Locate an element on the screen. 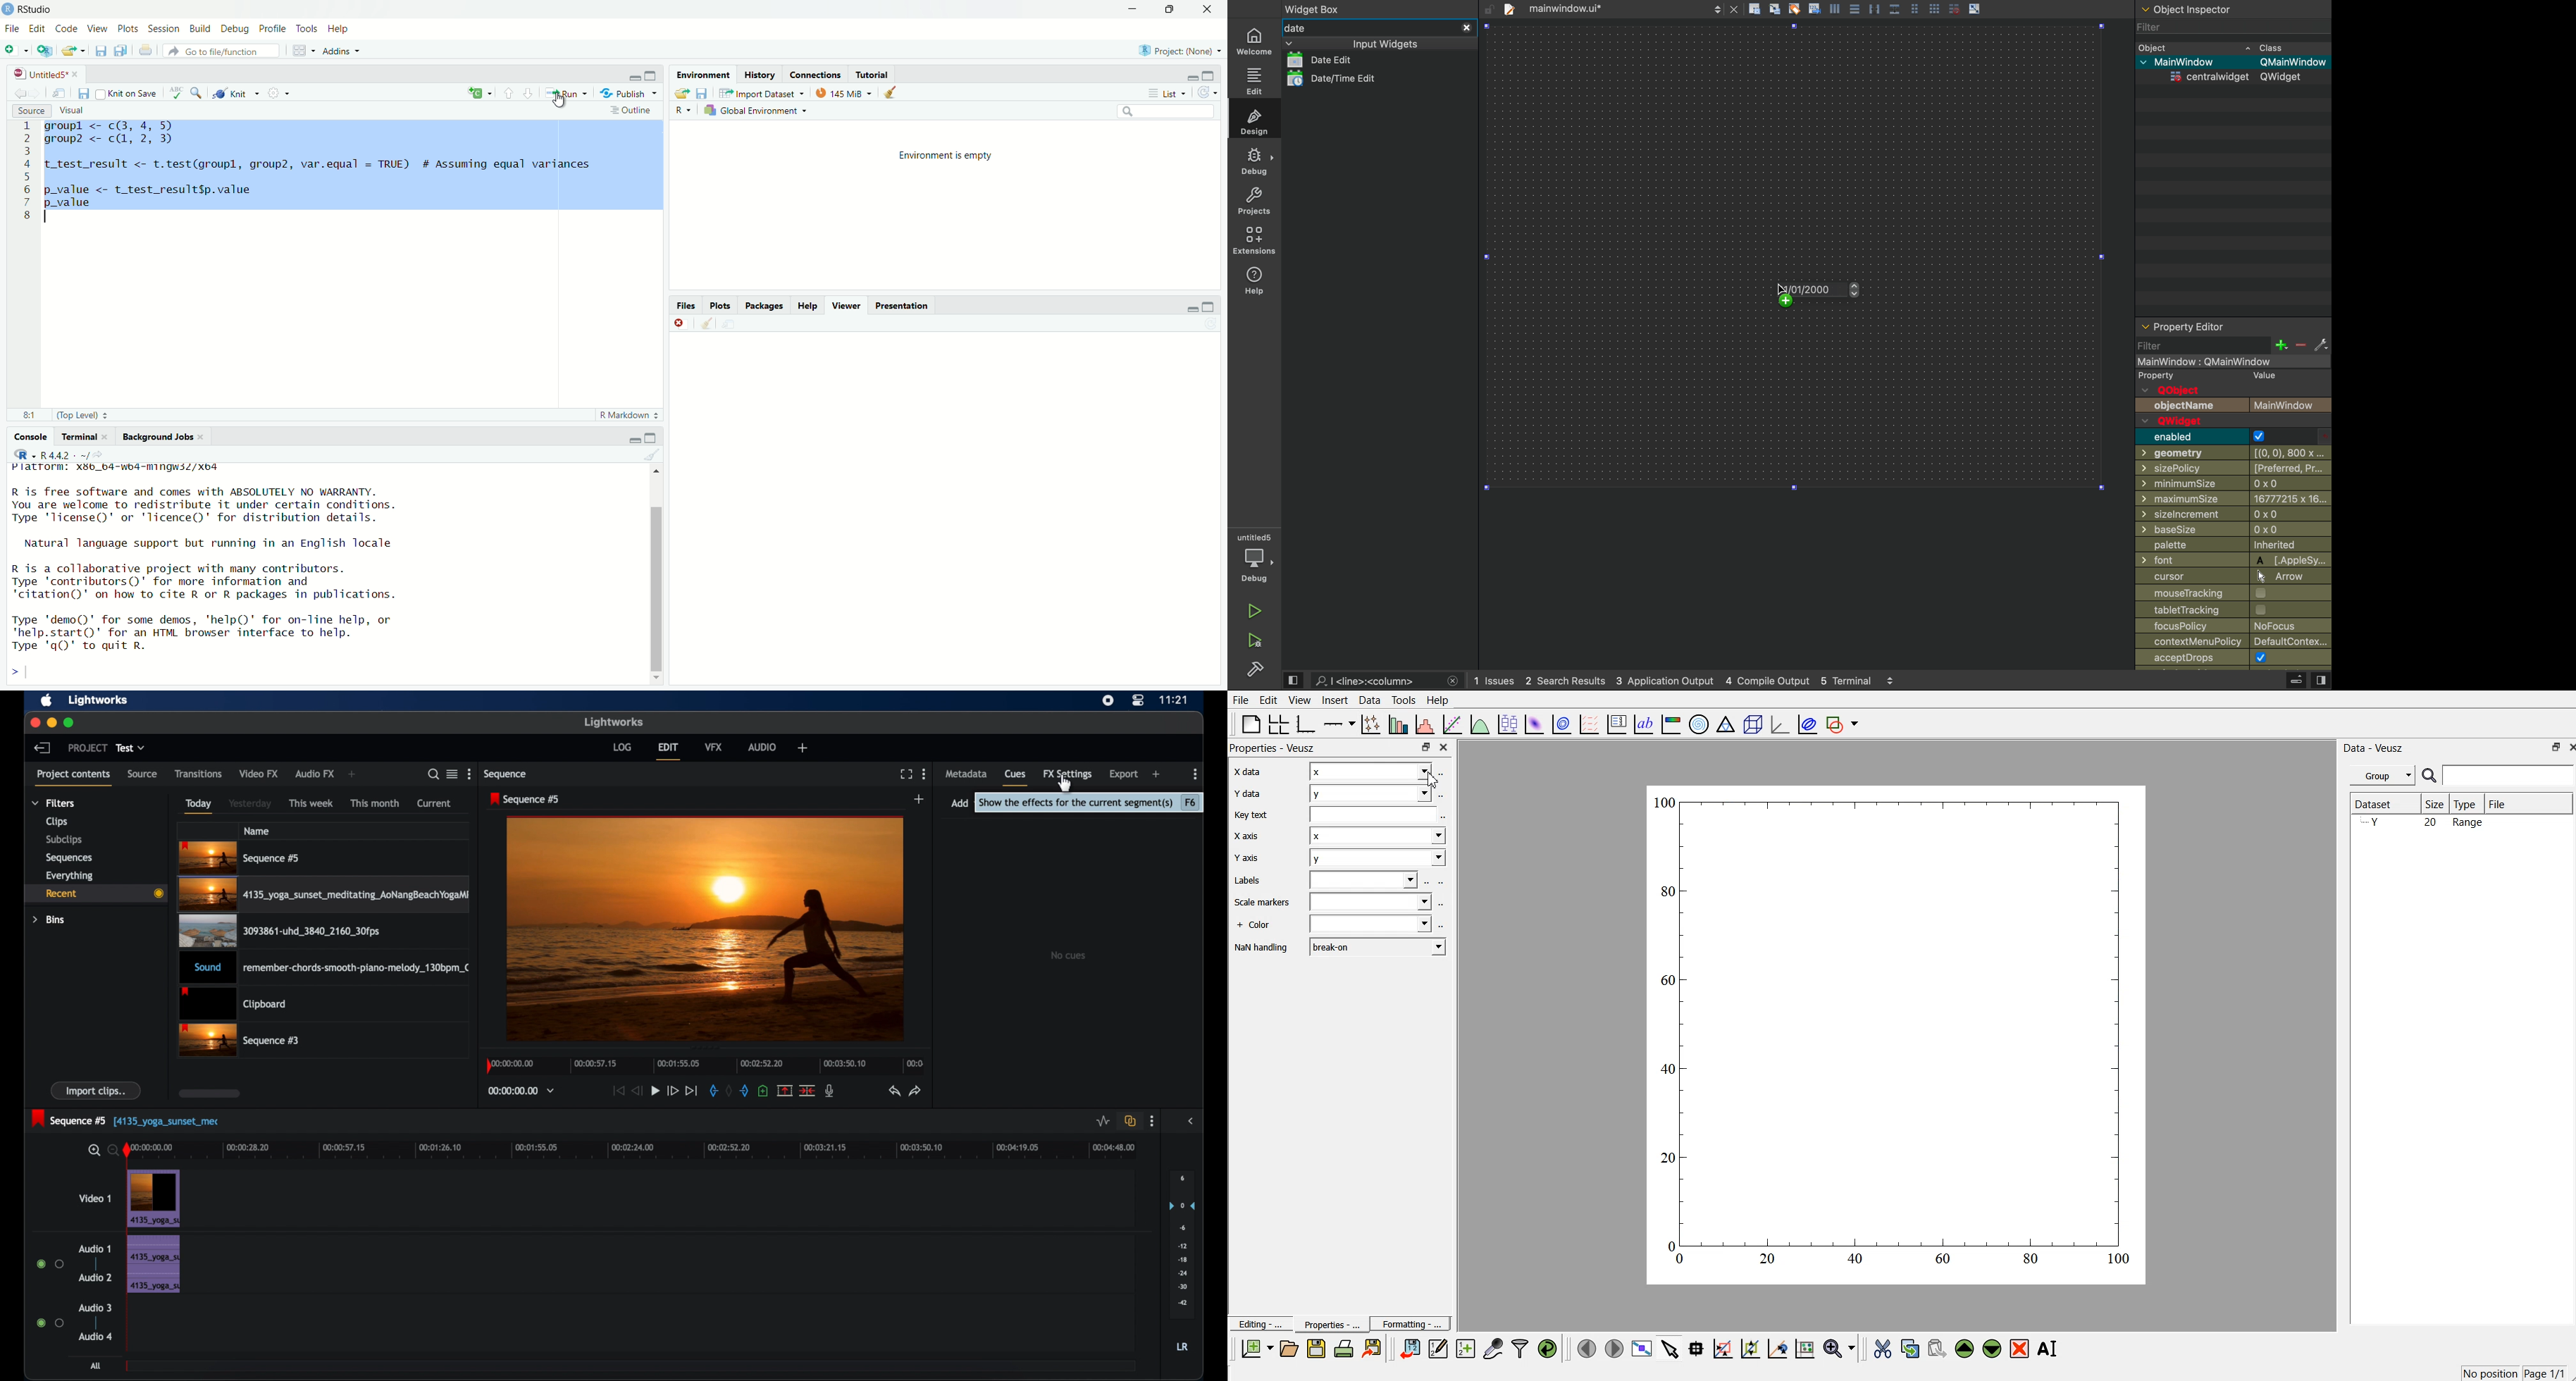 This screenshot has height=1400, width=2576. NEW PROJECT is located at coordinates (45, 49).